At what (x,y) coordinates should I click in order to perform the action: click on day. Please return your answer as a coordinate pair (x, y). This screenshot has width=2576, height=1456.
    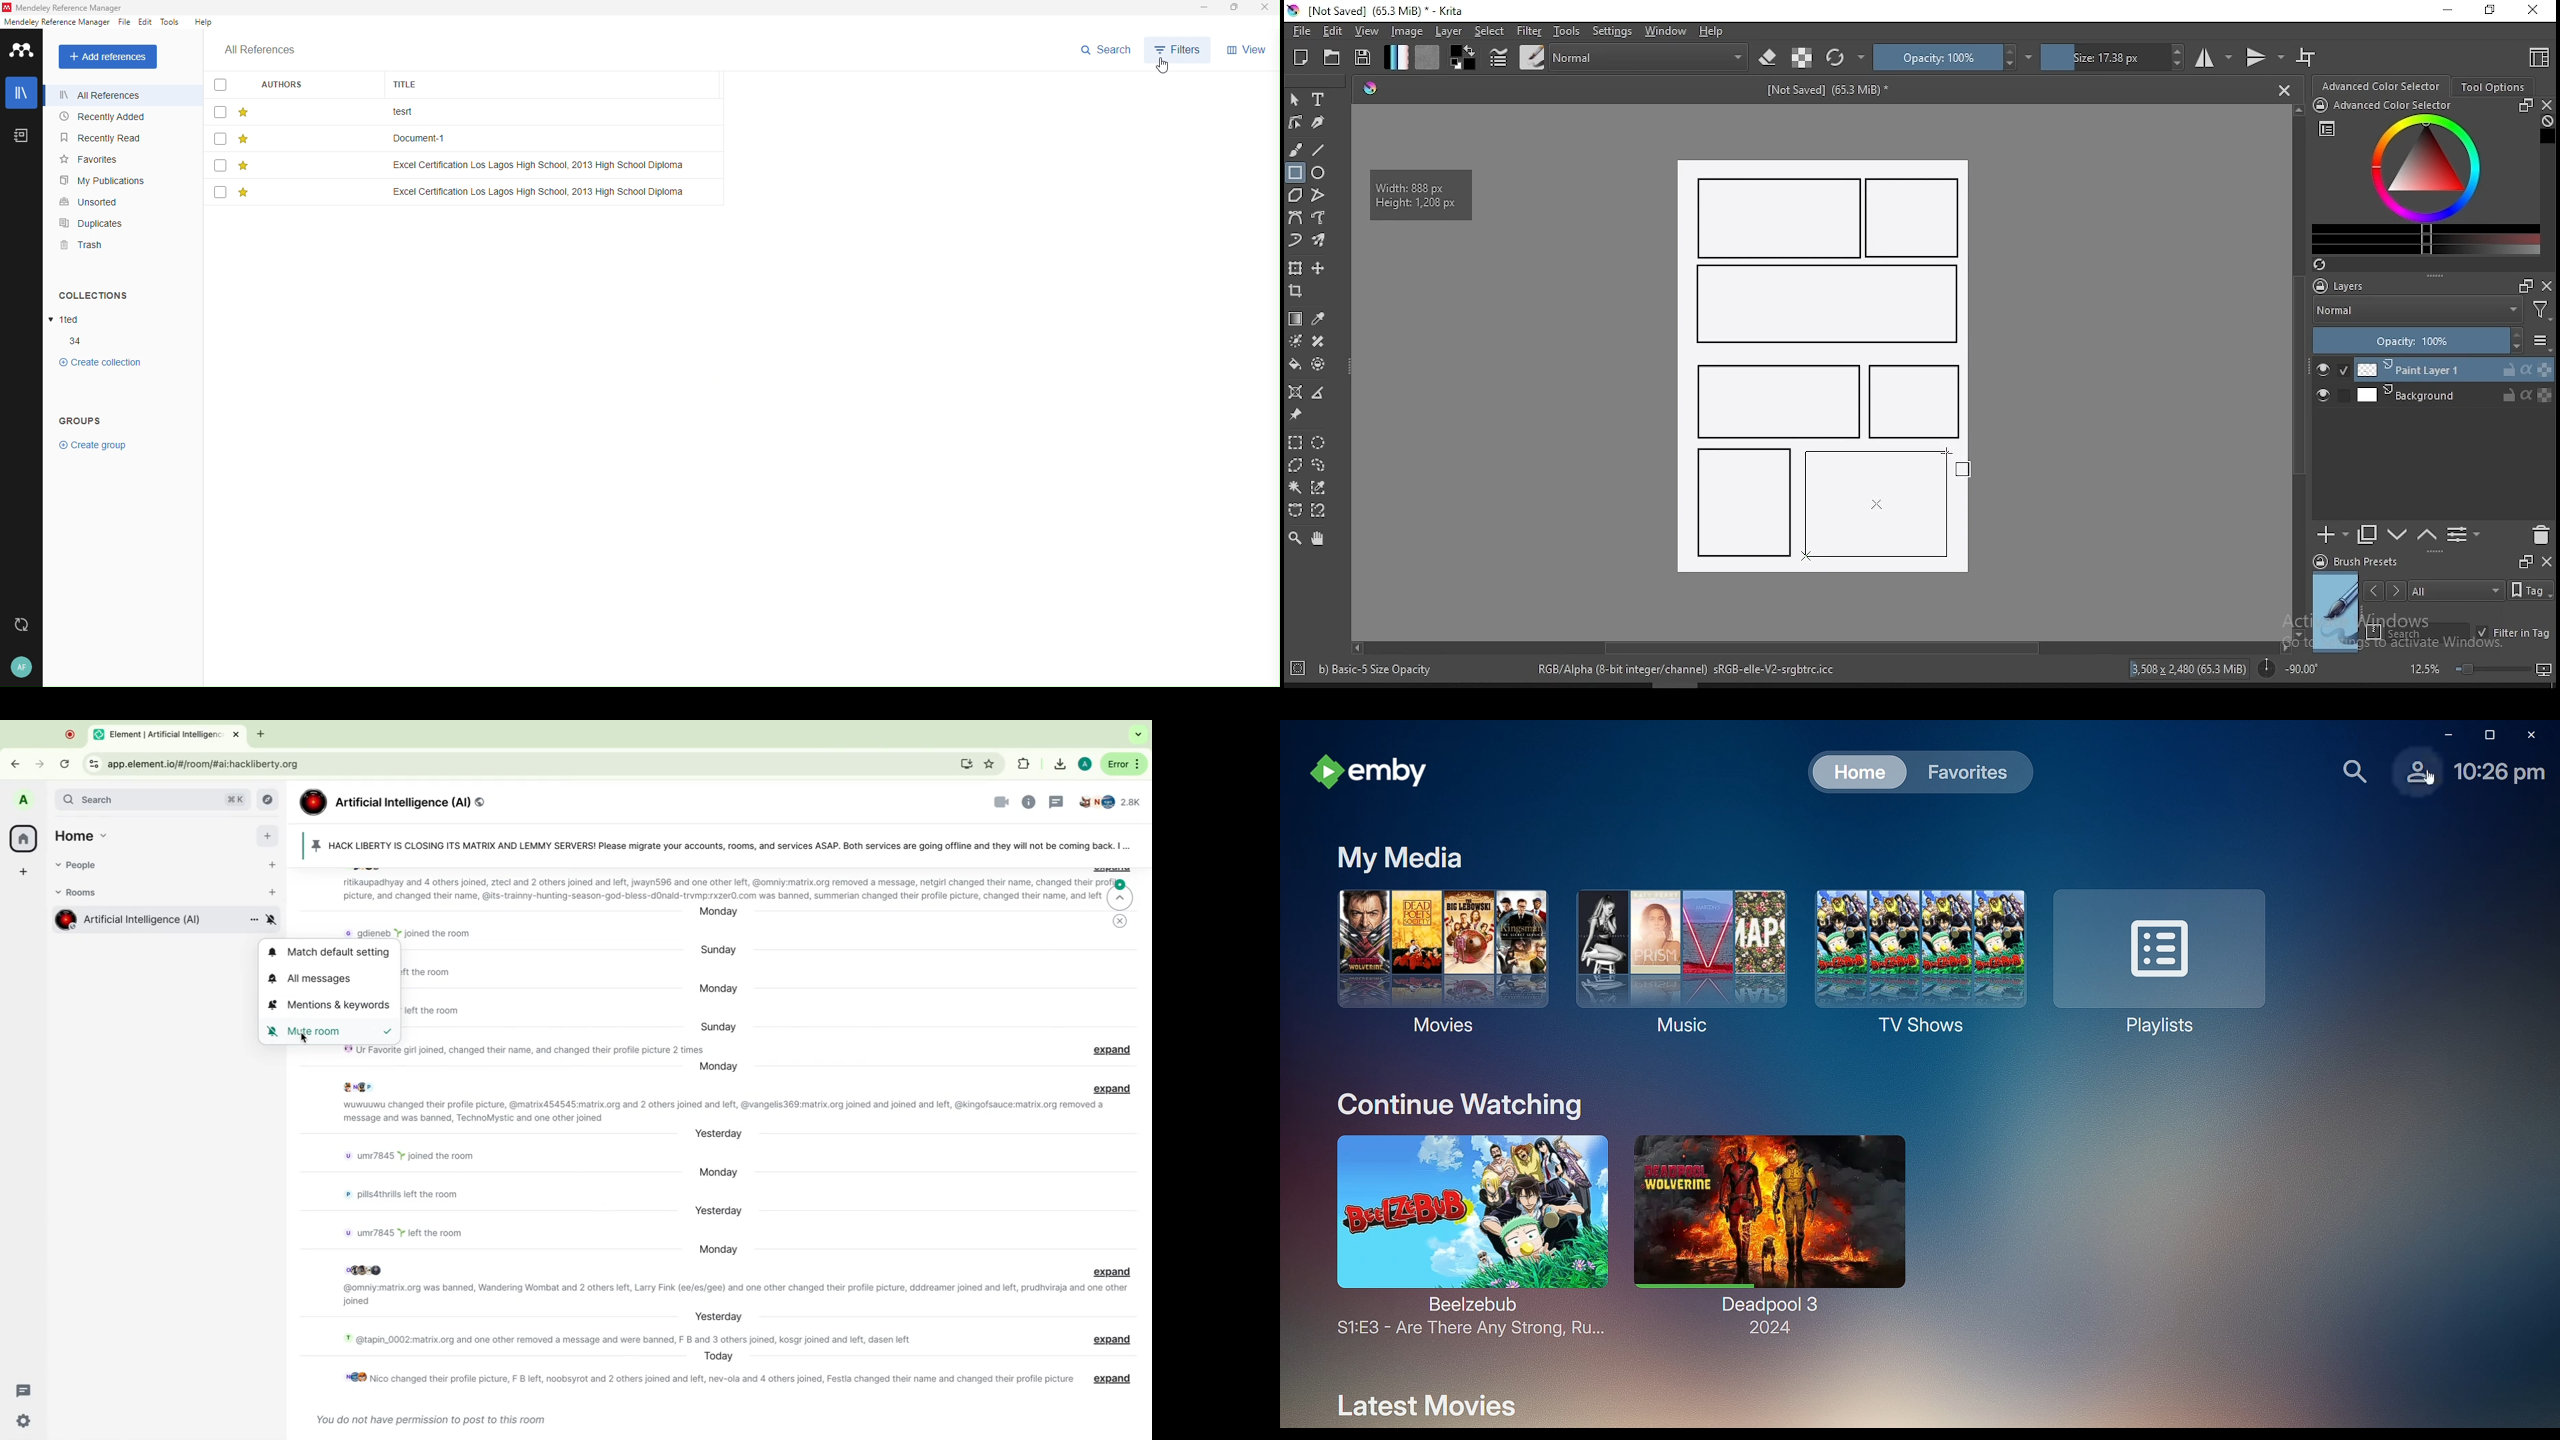
    Looking at the image, I should click on (719, 1212).